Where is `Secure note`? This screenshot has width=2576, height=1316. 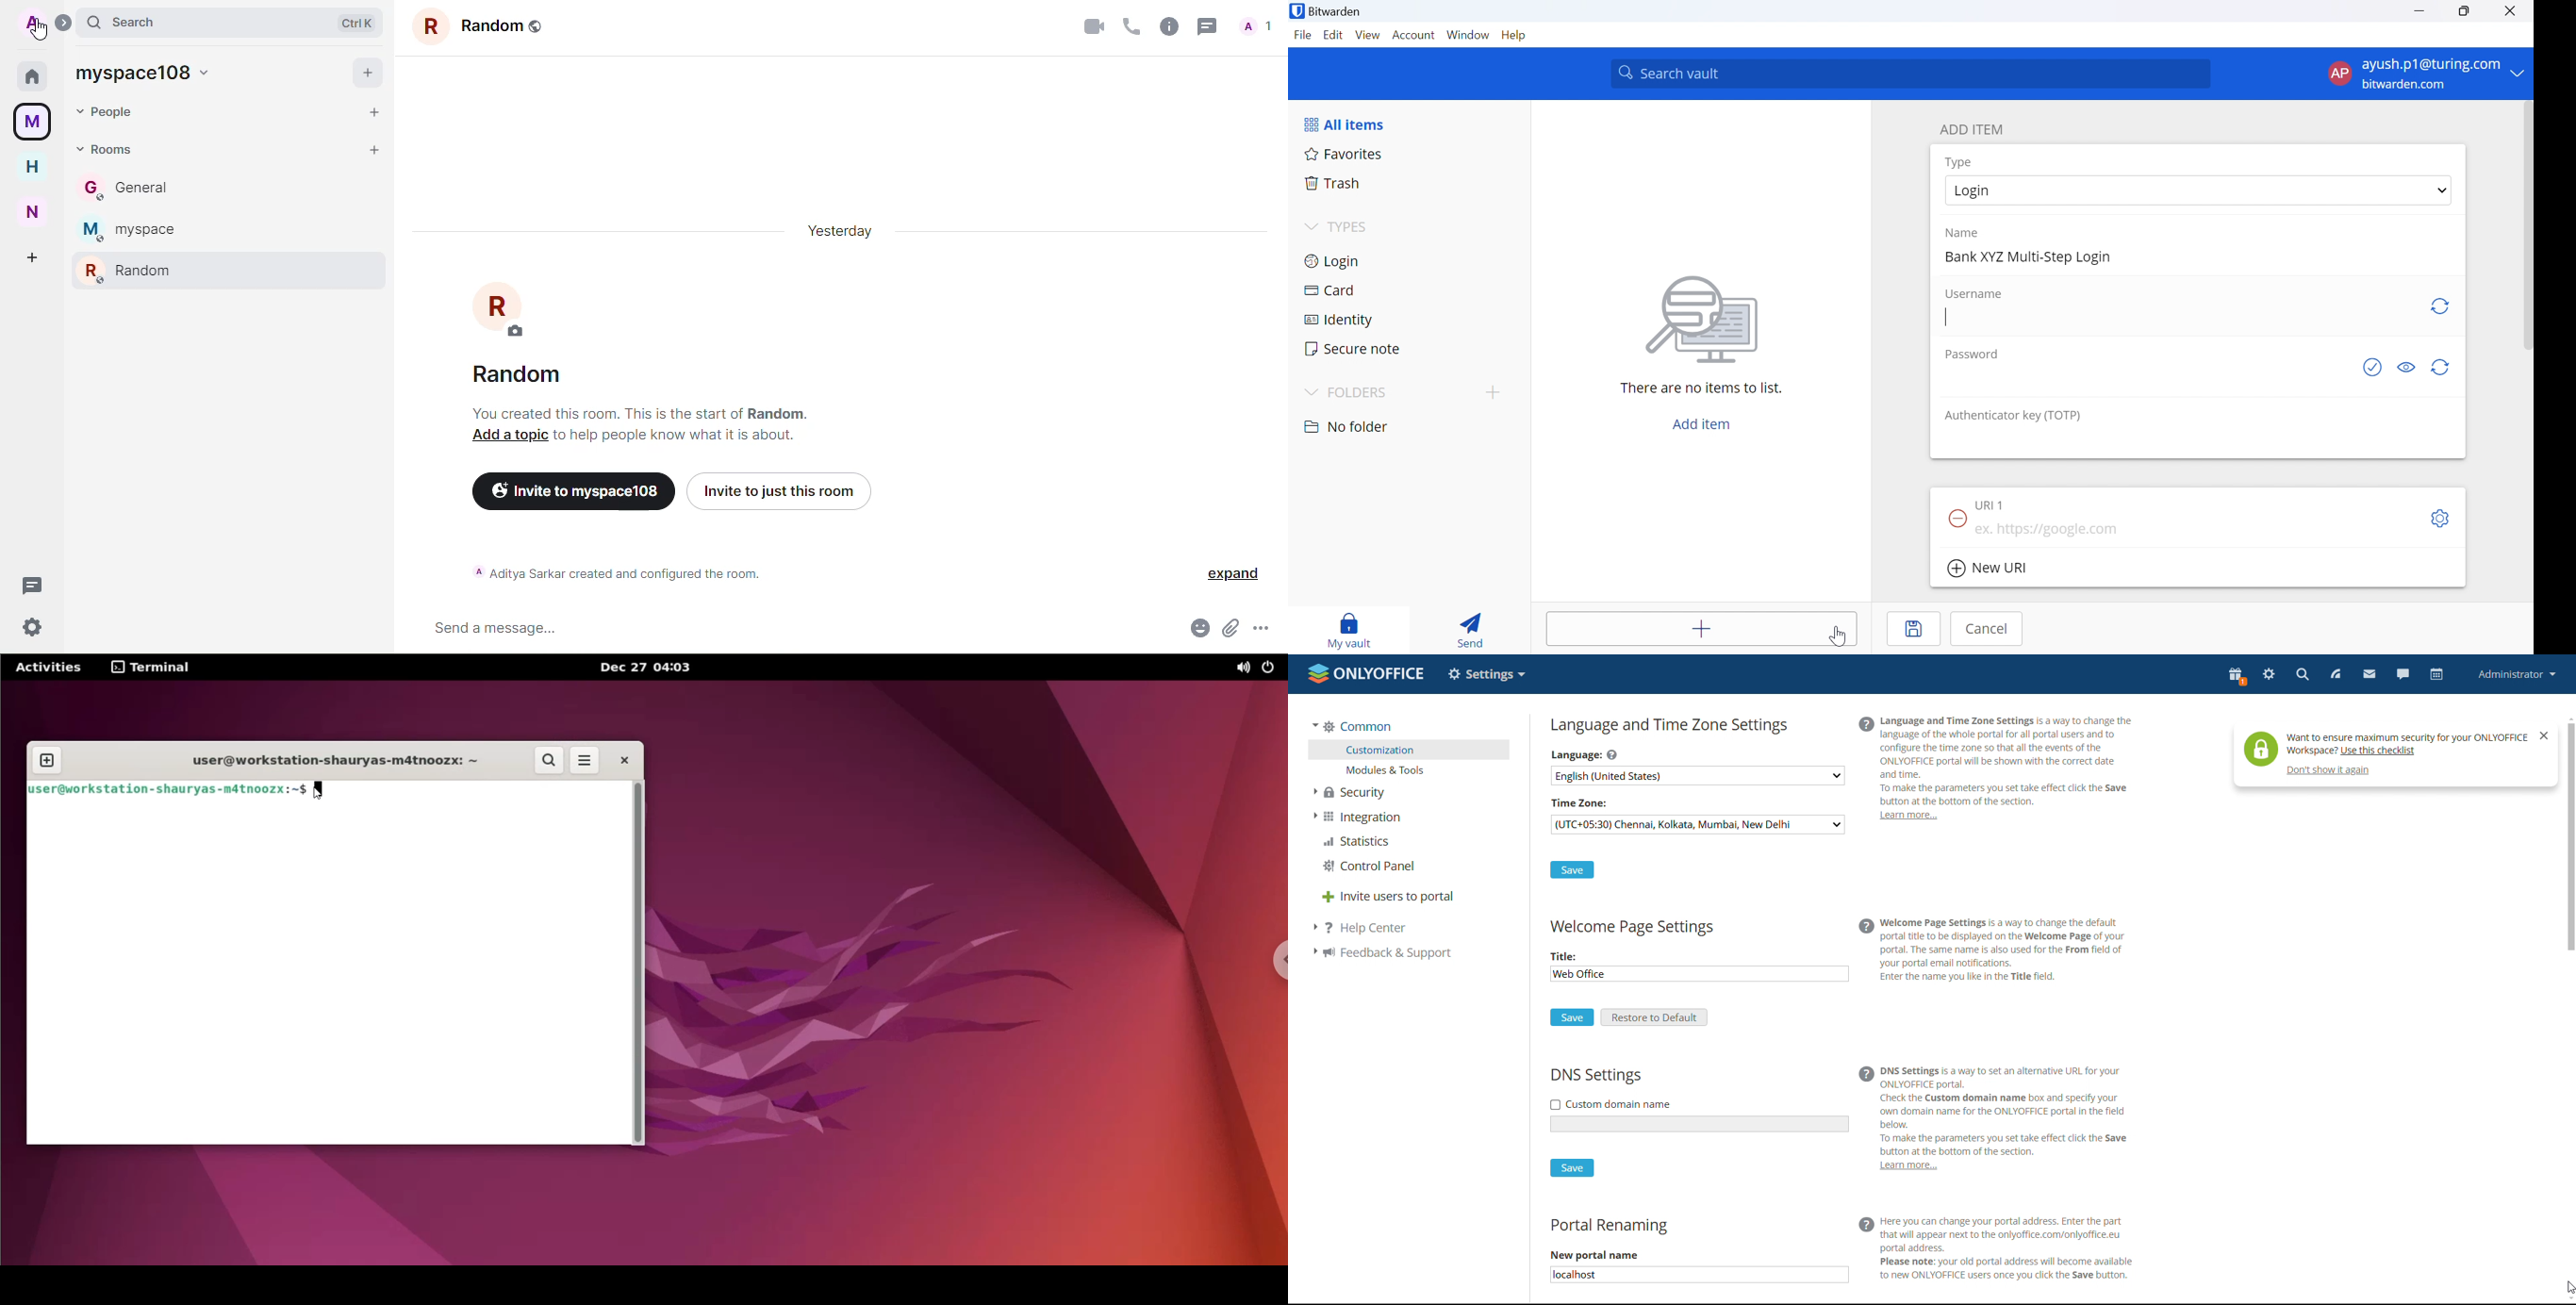 Secure note is located at coordinates (1355, 350).